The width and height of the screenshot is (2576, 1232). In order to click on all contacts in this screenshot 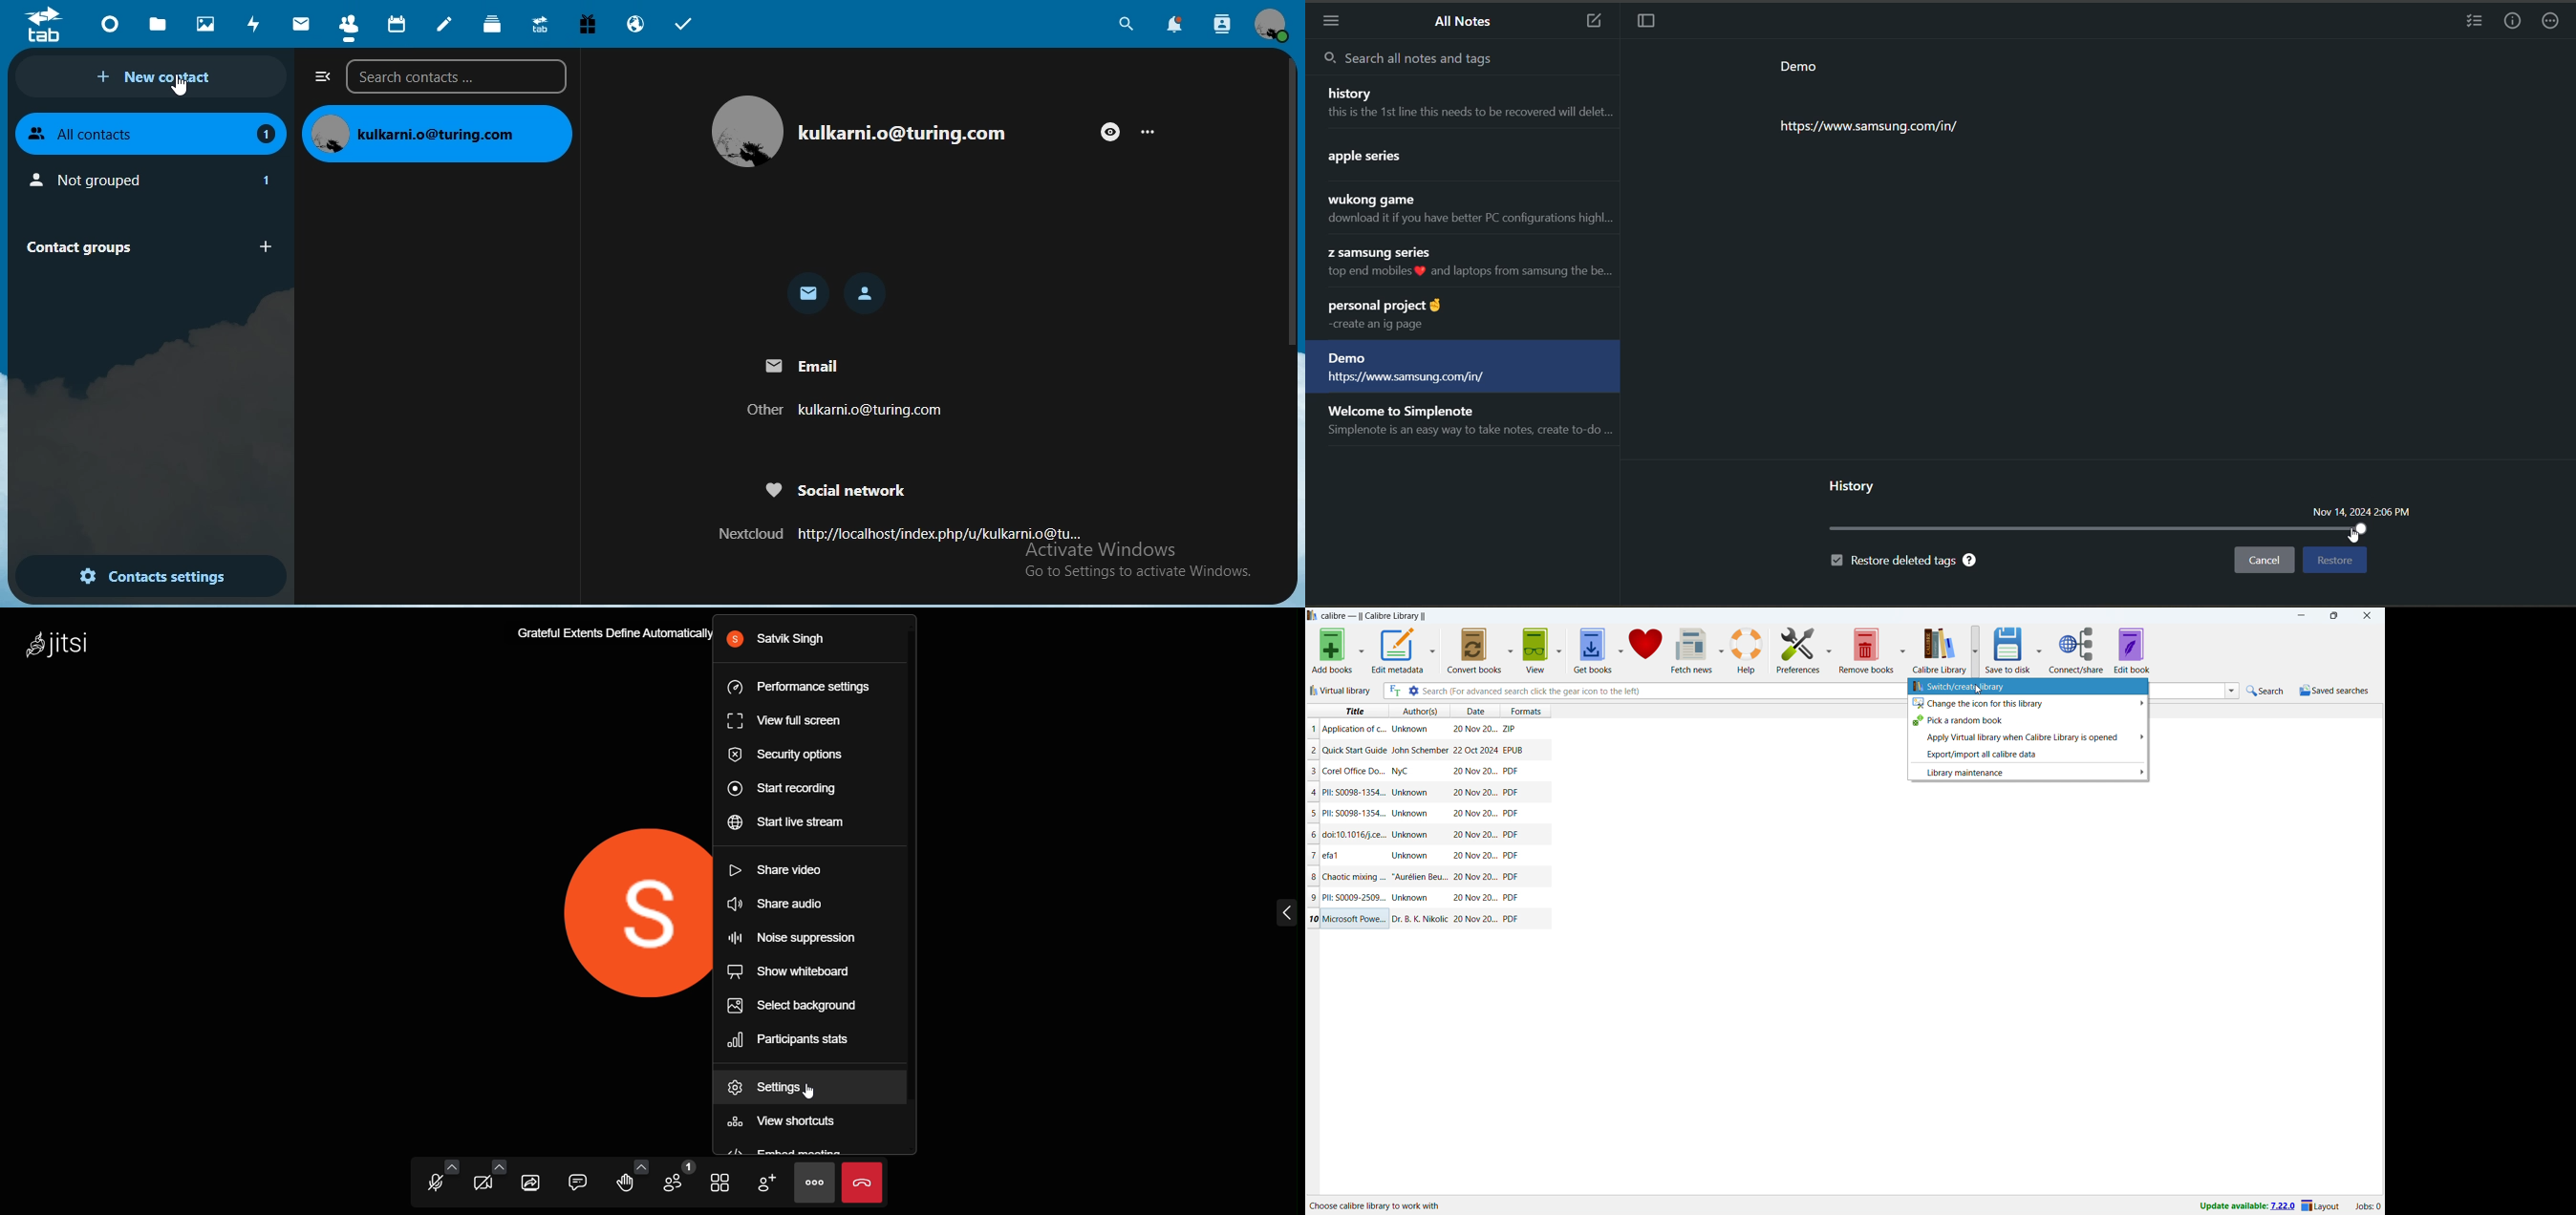, I will do `click(150, 133)`.